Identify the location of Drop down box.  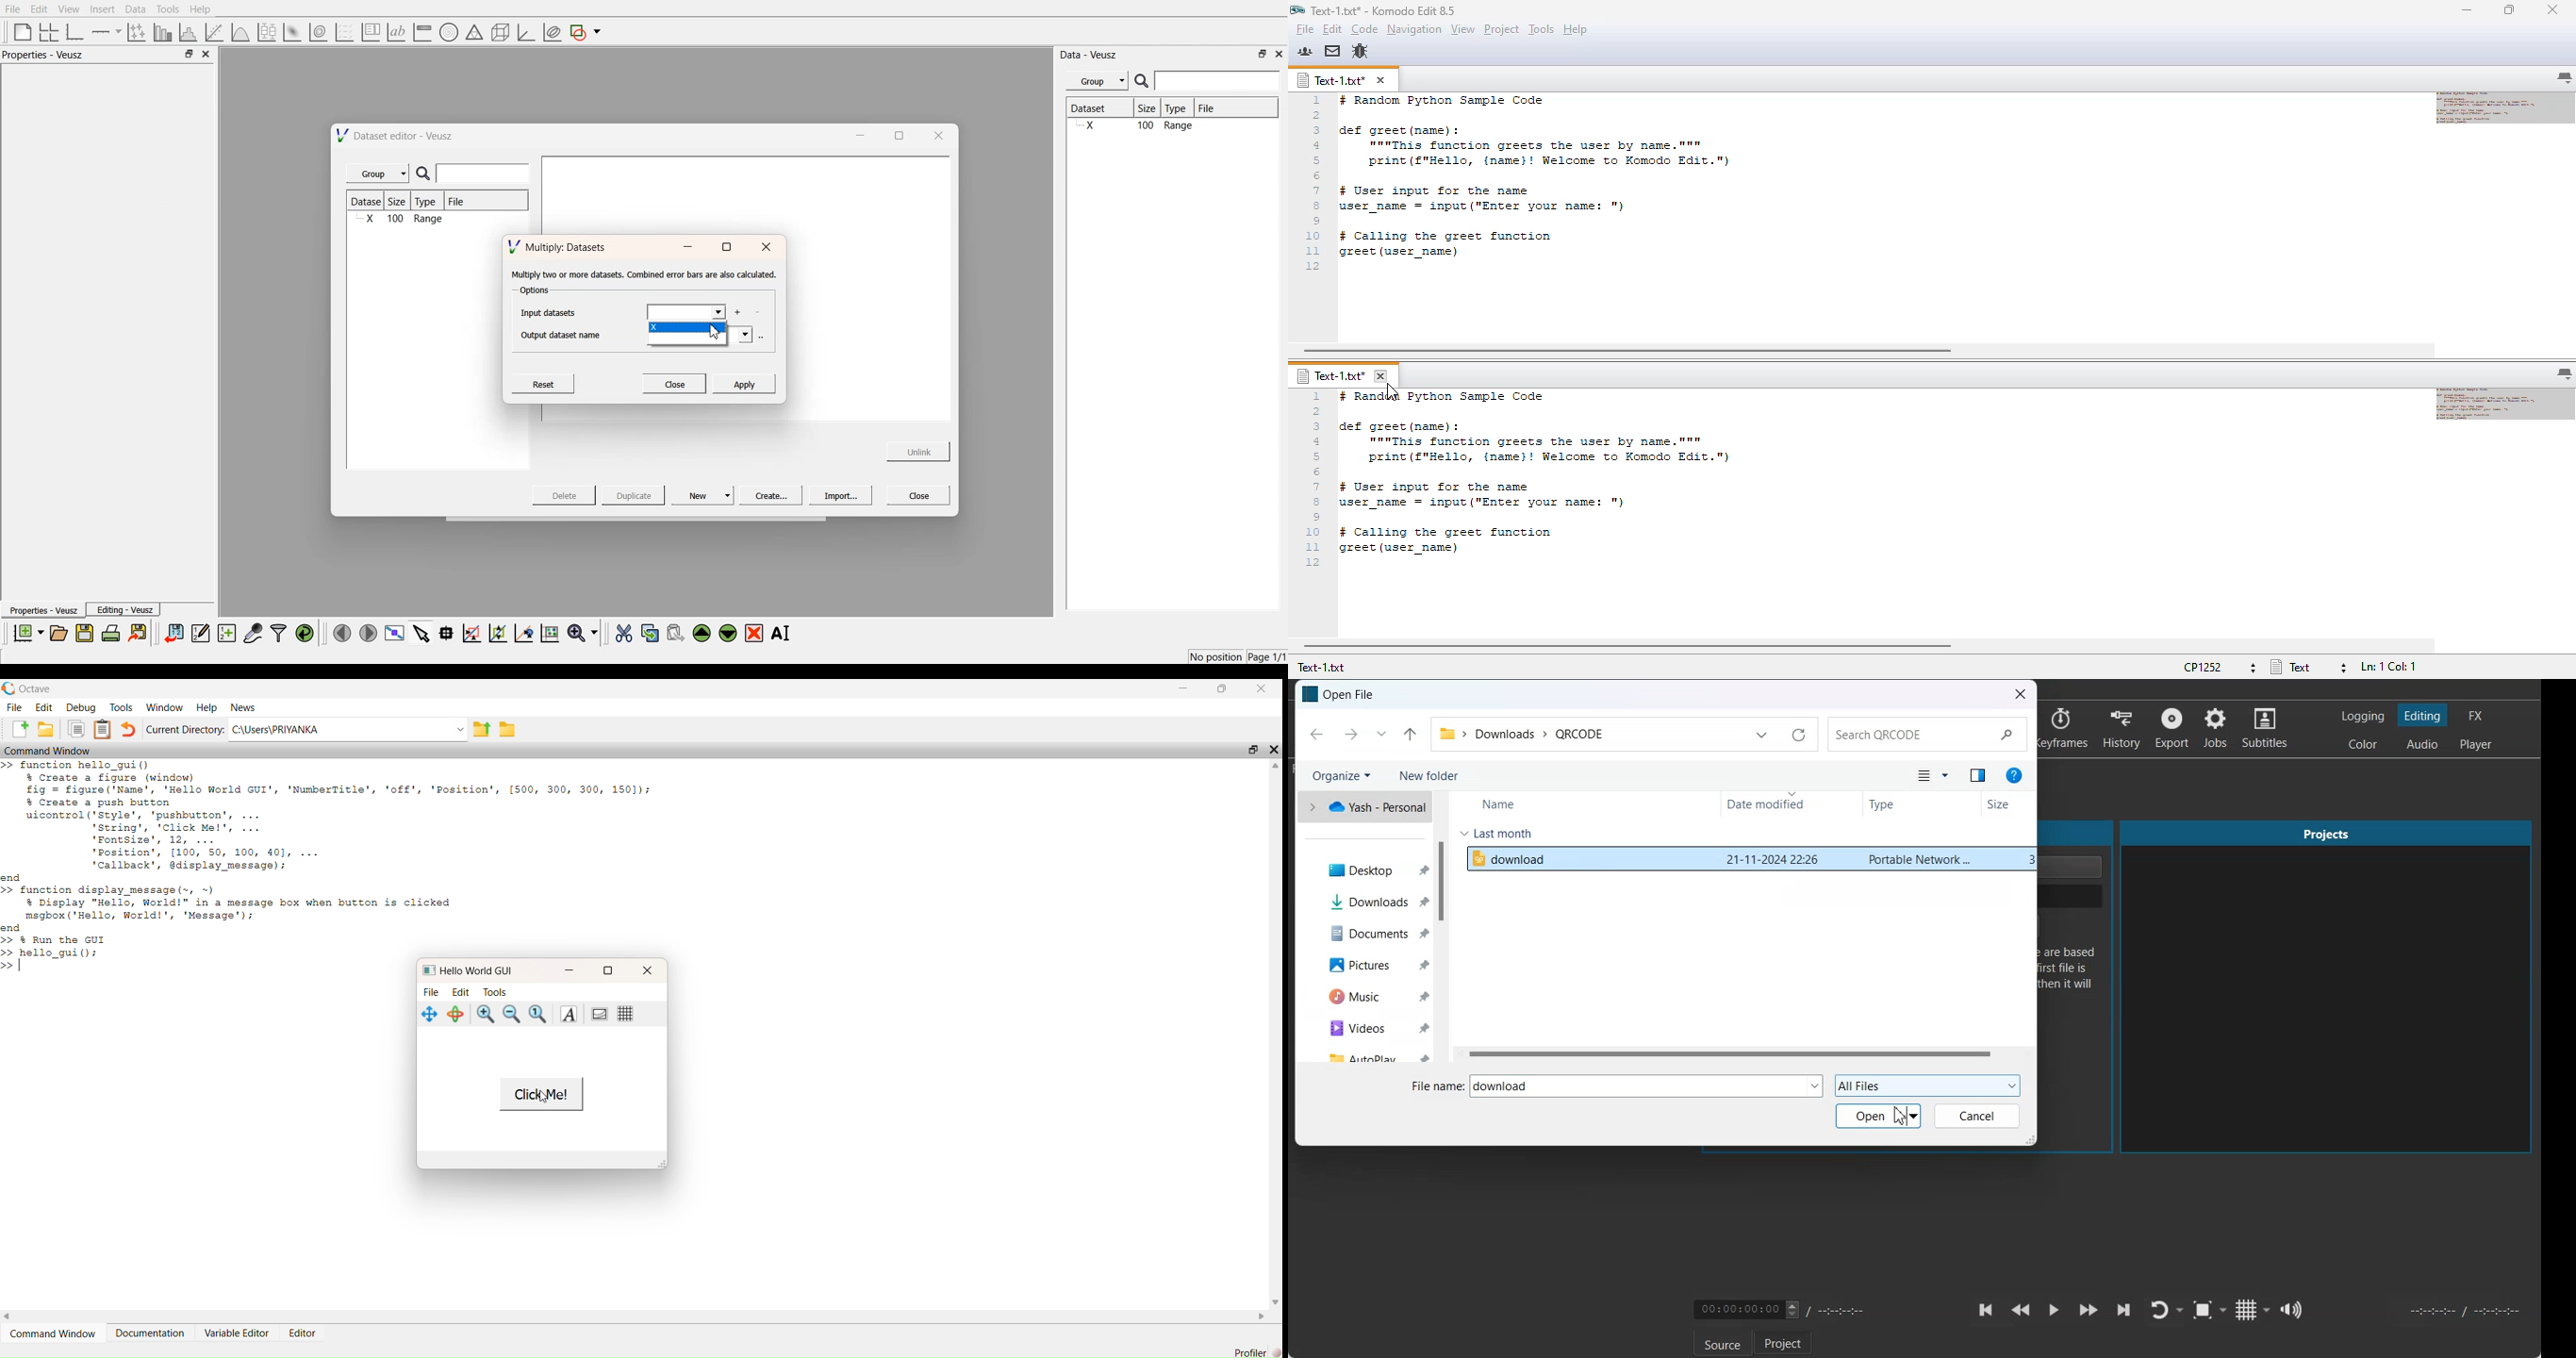
(2268, 1310).